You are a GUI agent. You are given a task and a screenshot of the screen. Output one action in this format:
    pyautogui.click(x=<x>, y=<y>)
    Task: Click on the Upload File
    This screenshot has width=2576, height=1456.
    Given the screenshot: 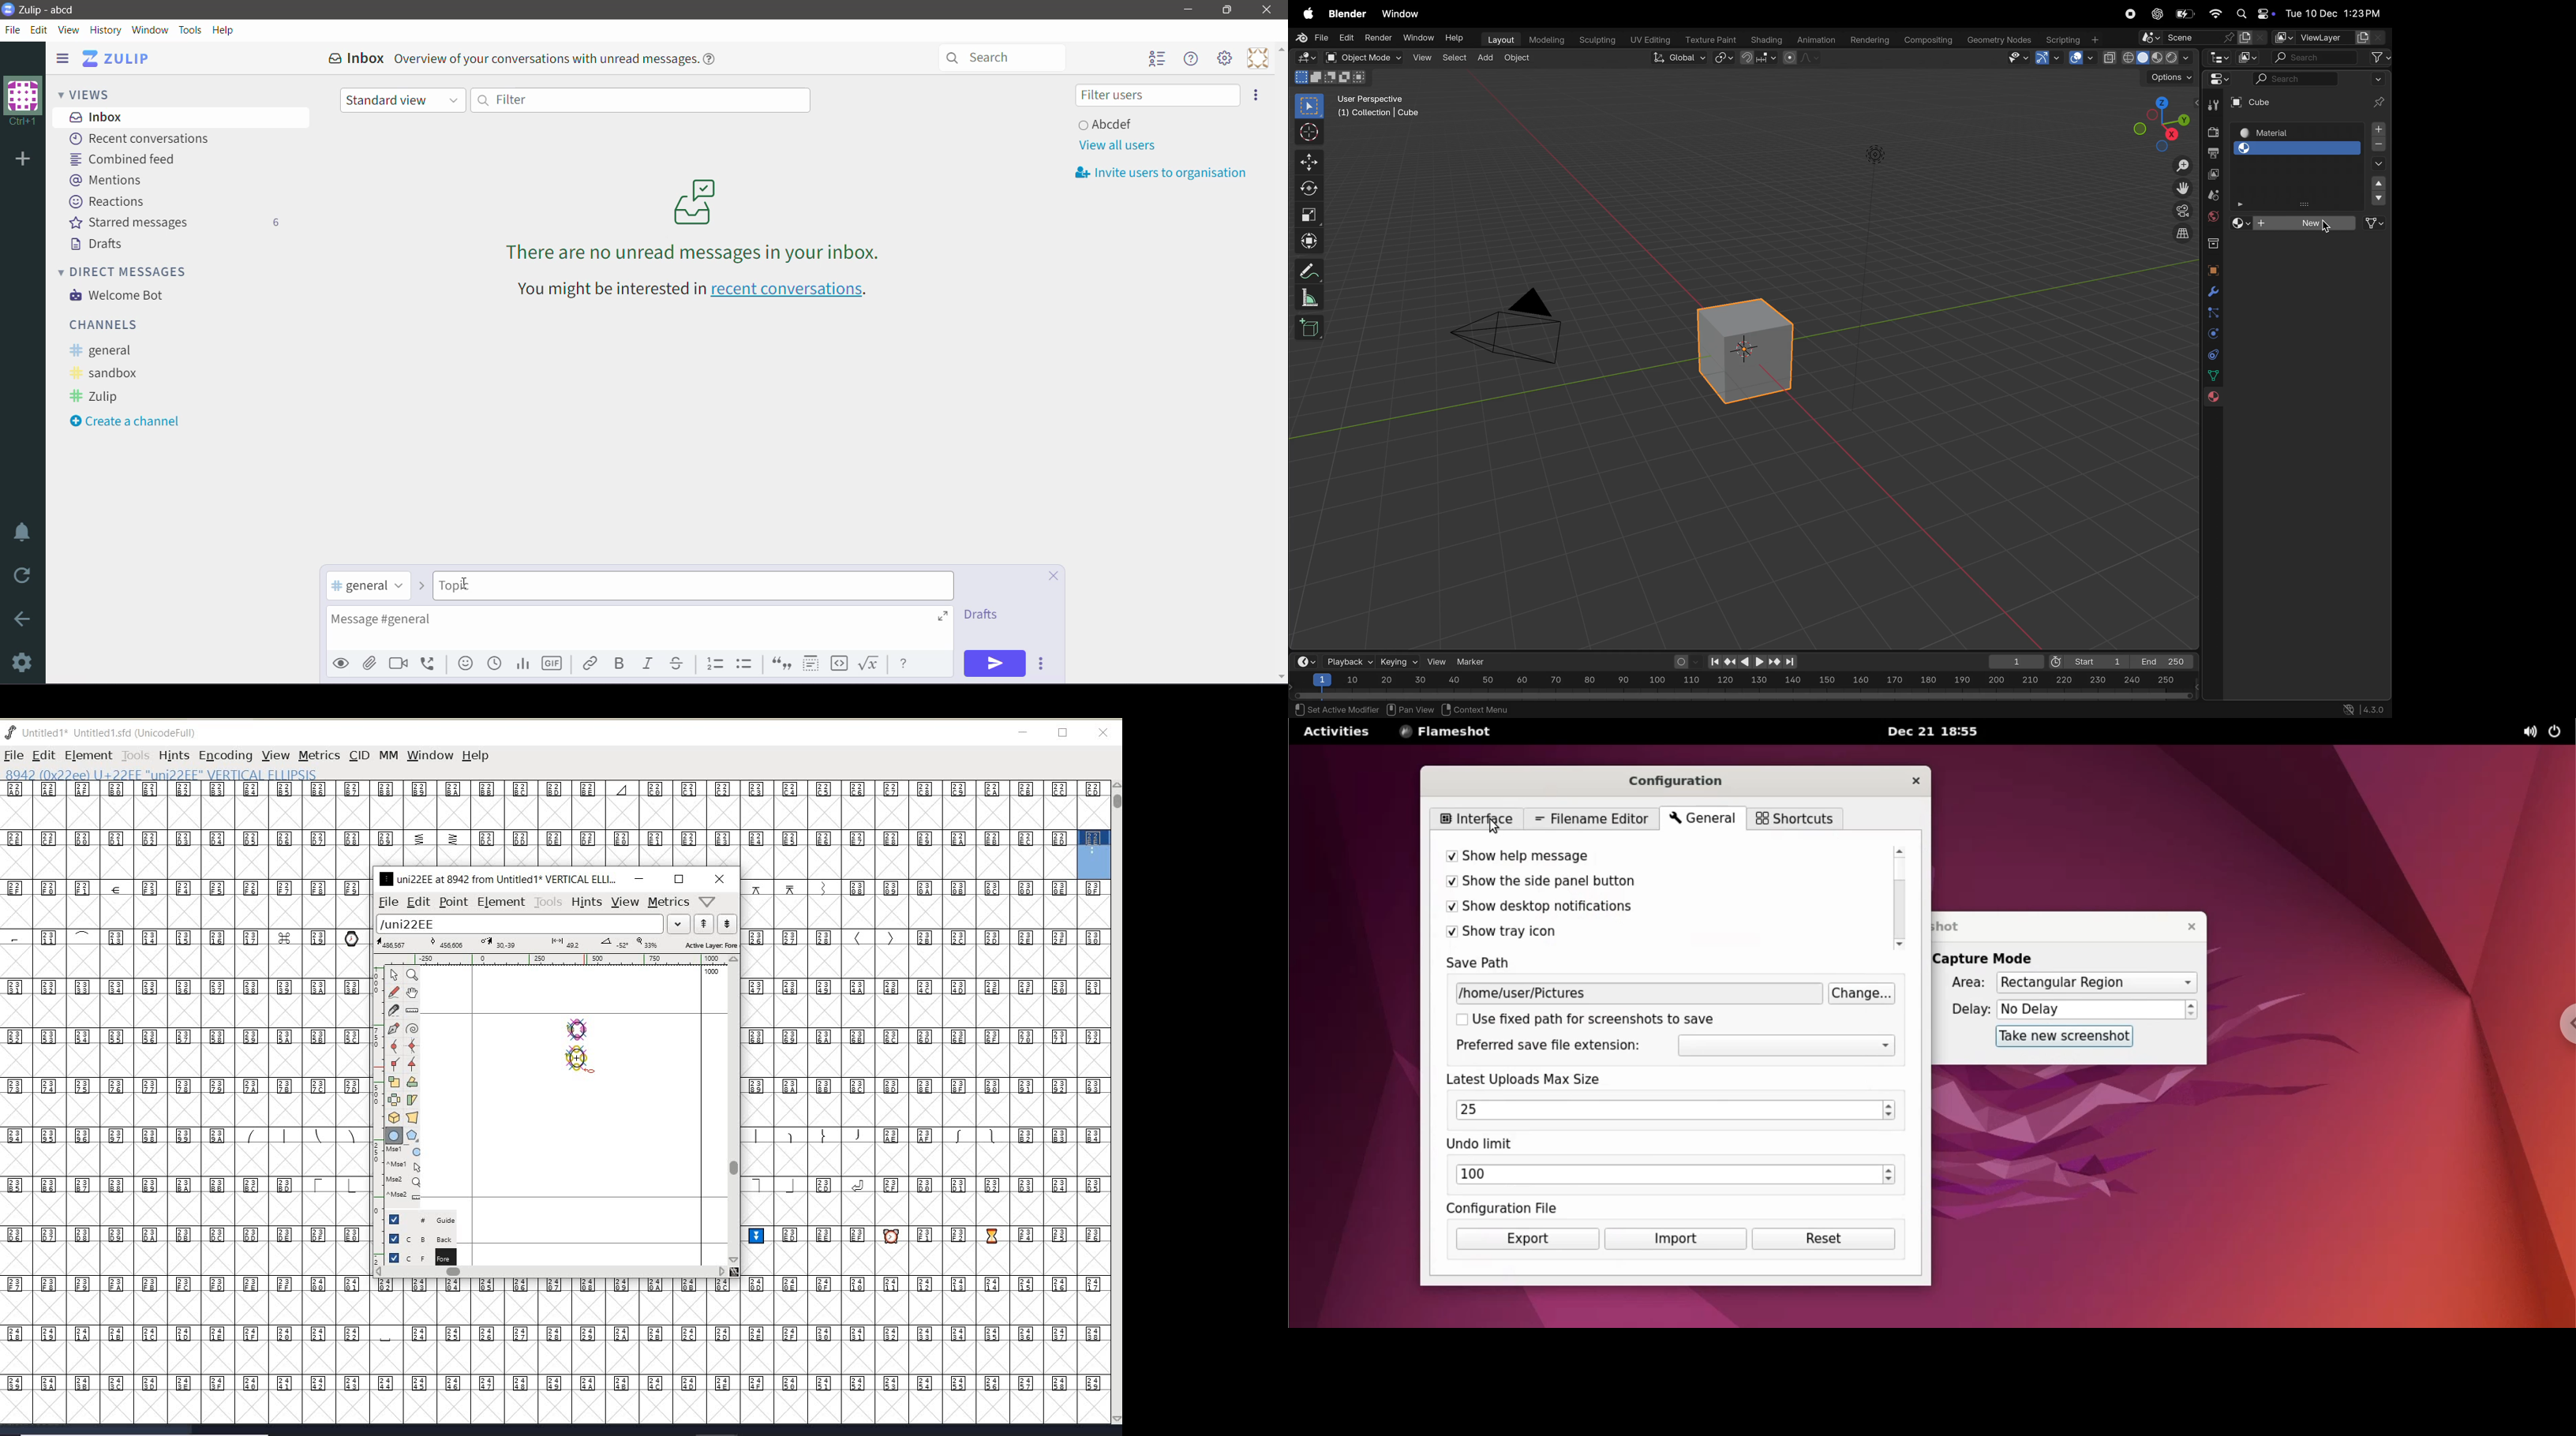 What is the action you would take?
    pyautogui.click(x=370, y=664)
    